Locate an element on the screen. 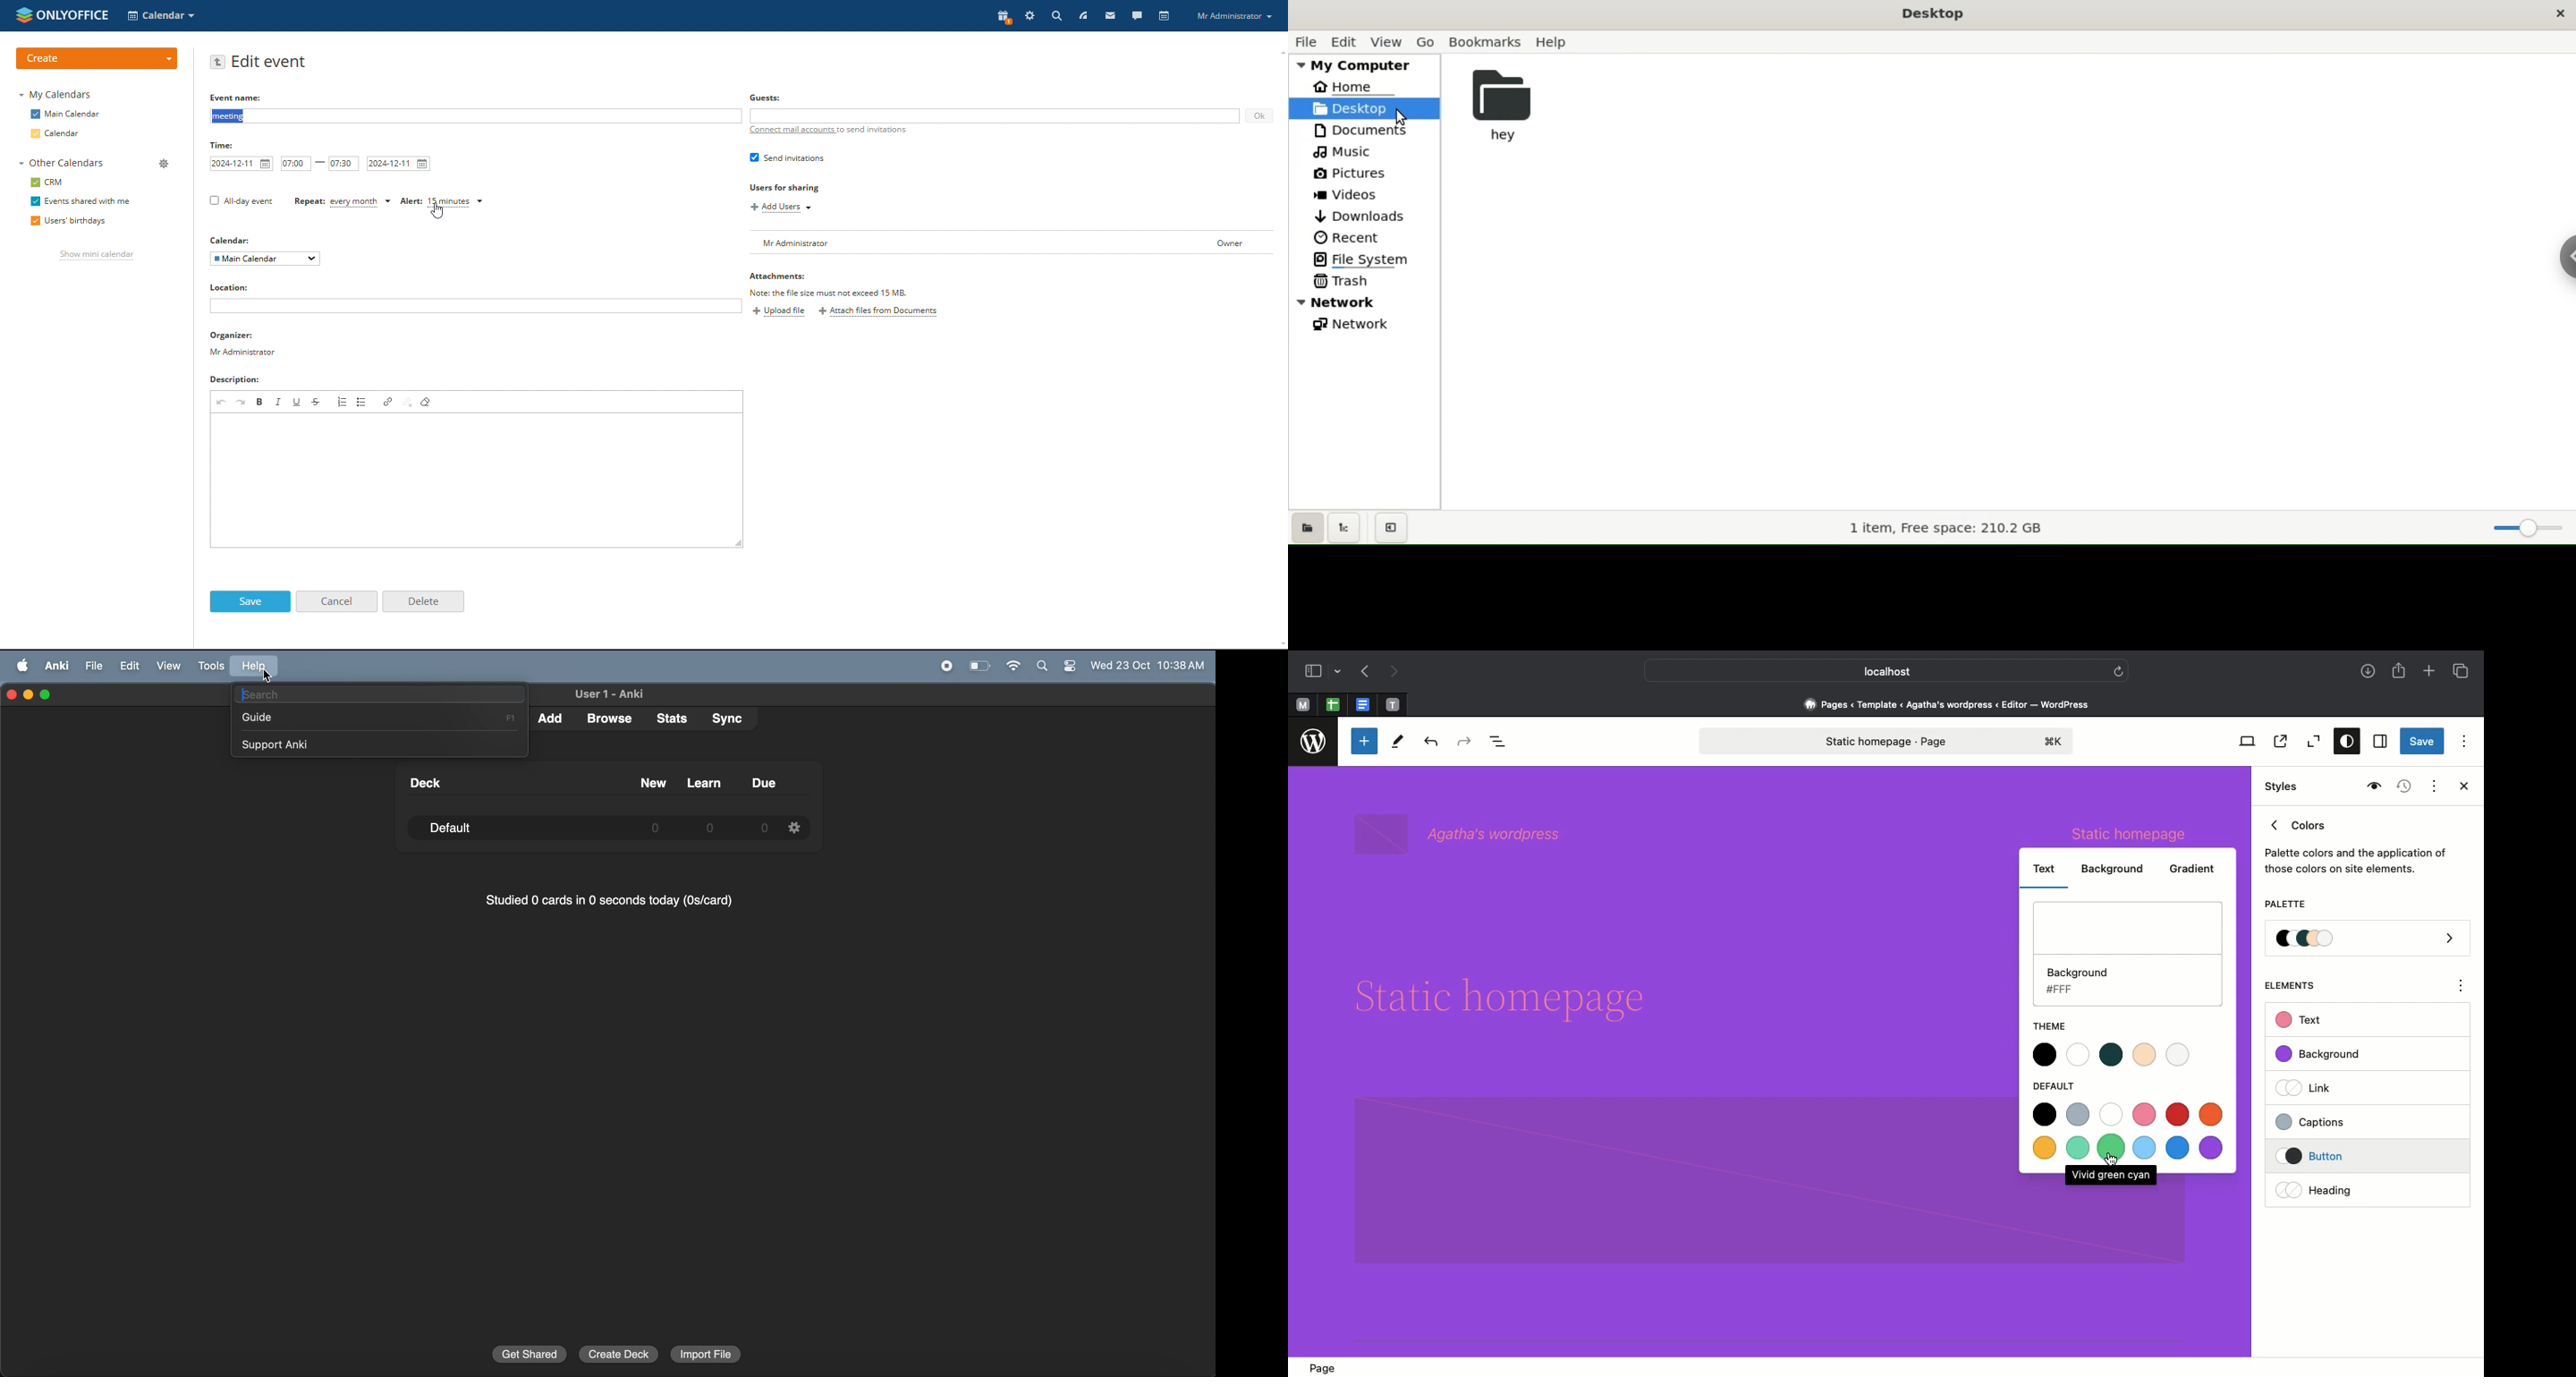 The height and width of the screenshot is (1400, 2576). Attachments:
Note: the file size must not exceed 15 MB. is located at coordinates (827, 285).